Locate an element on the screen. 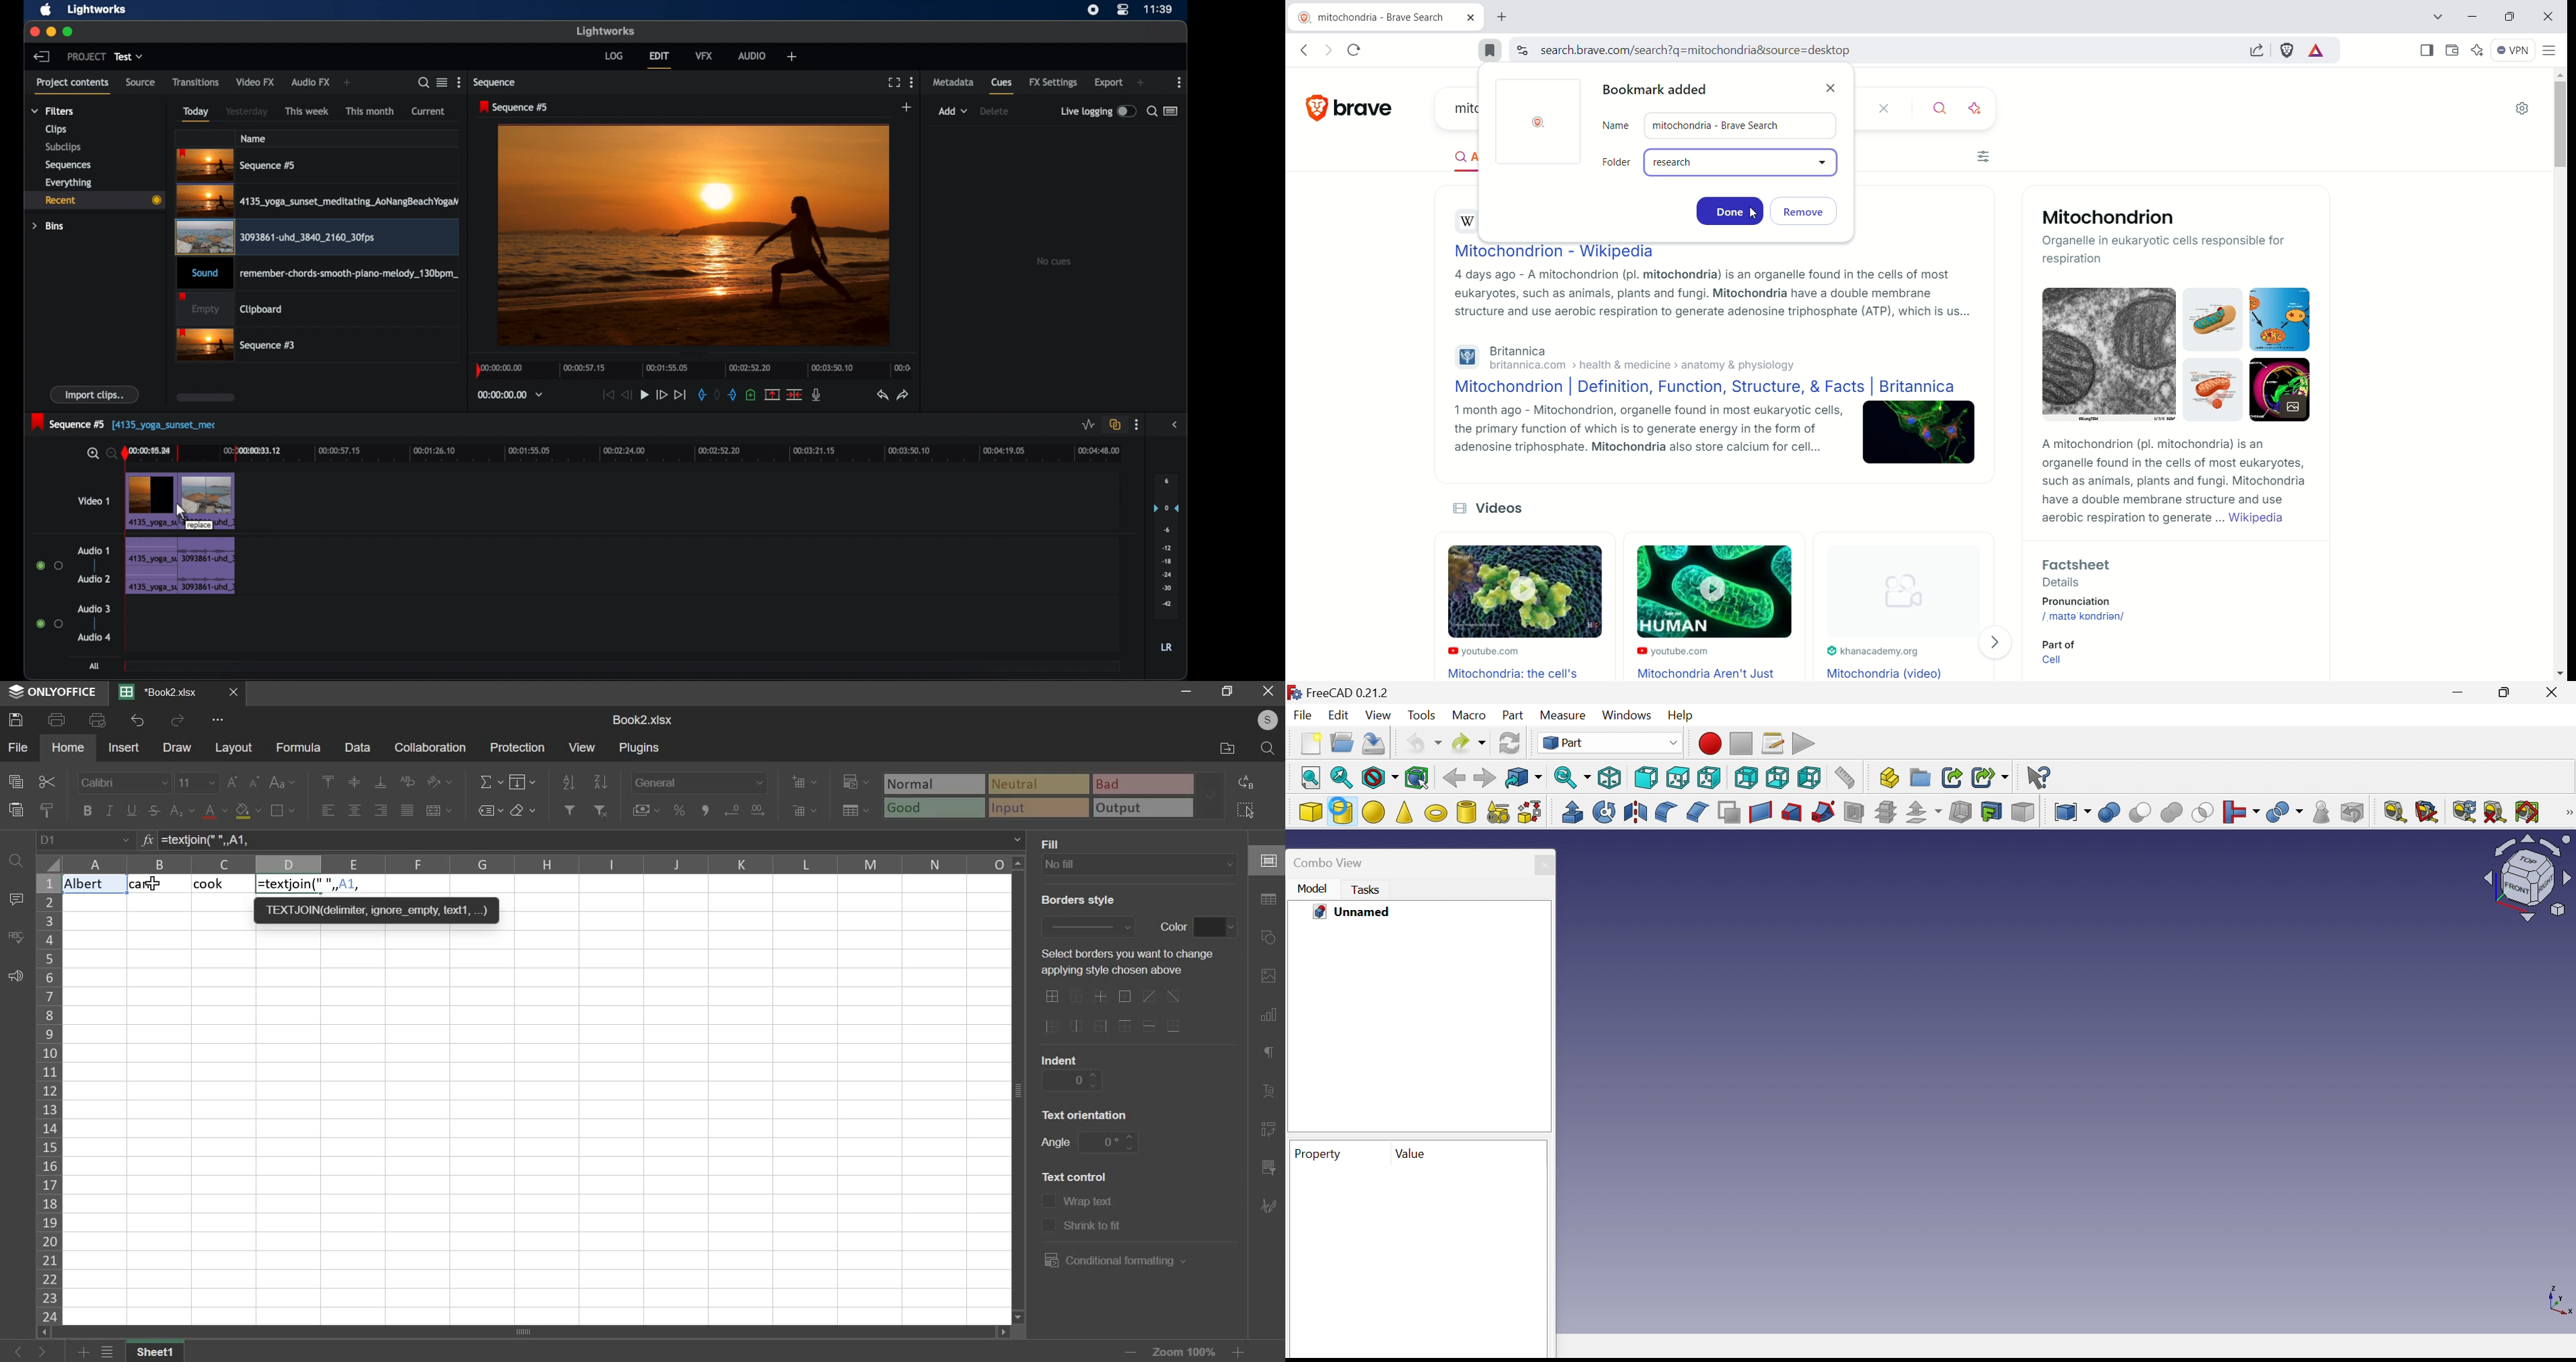  Help is located at coordinates (1689, 718).